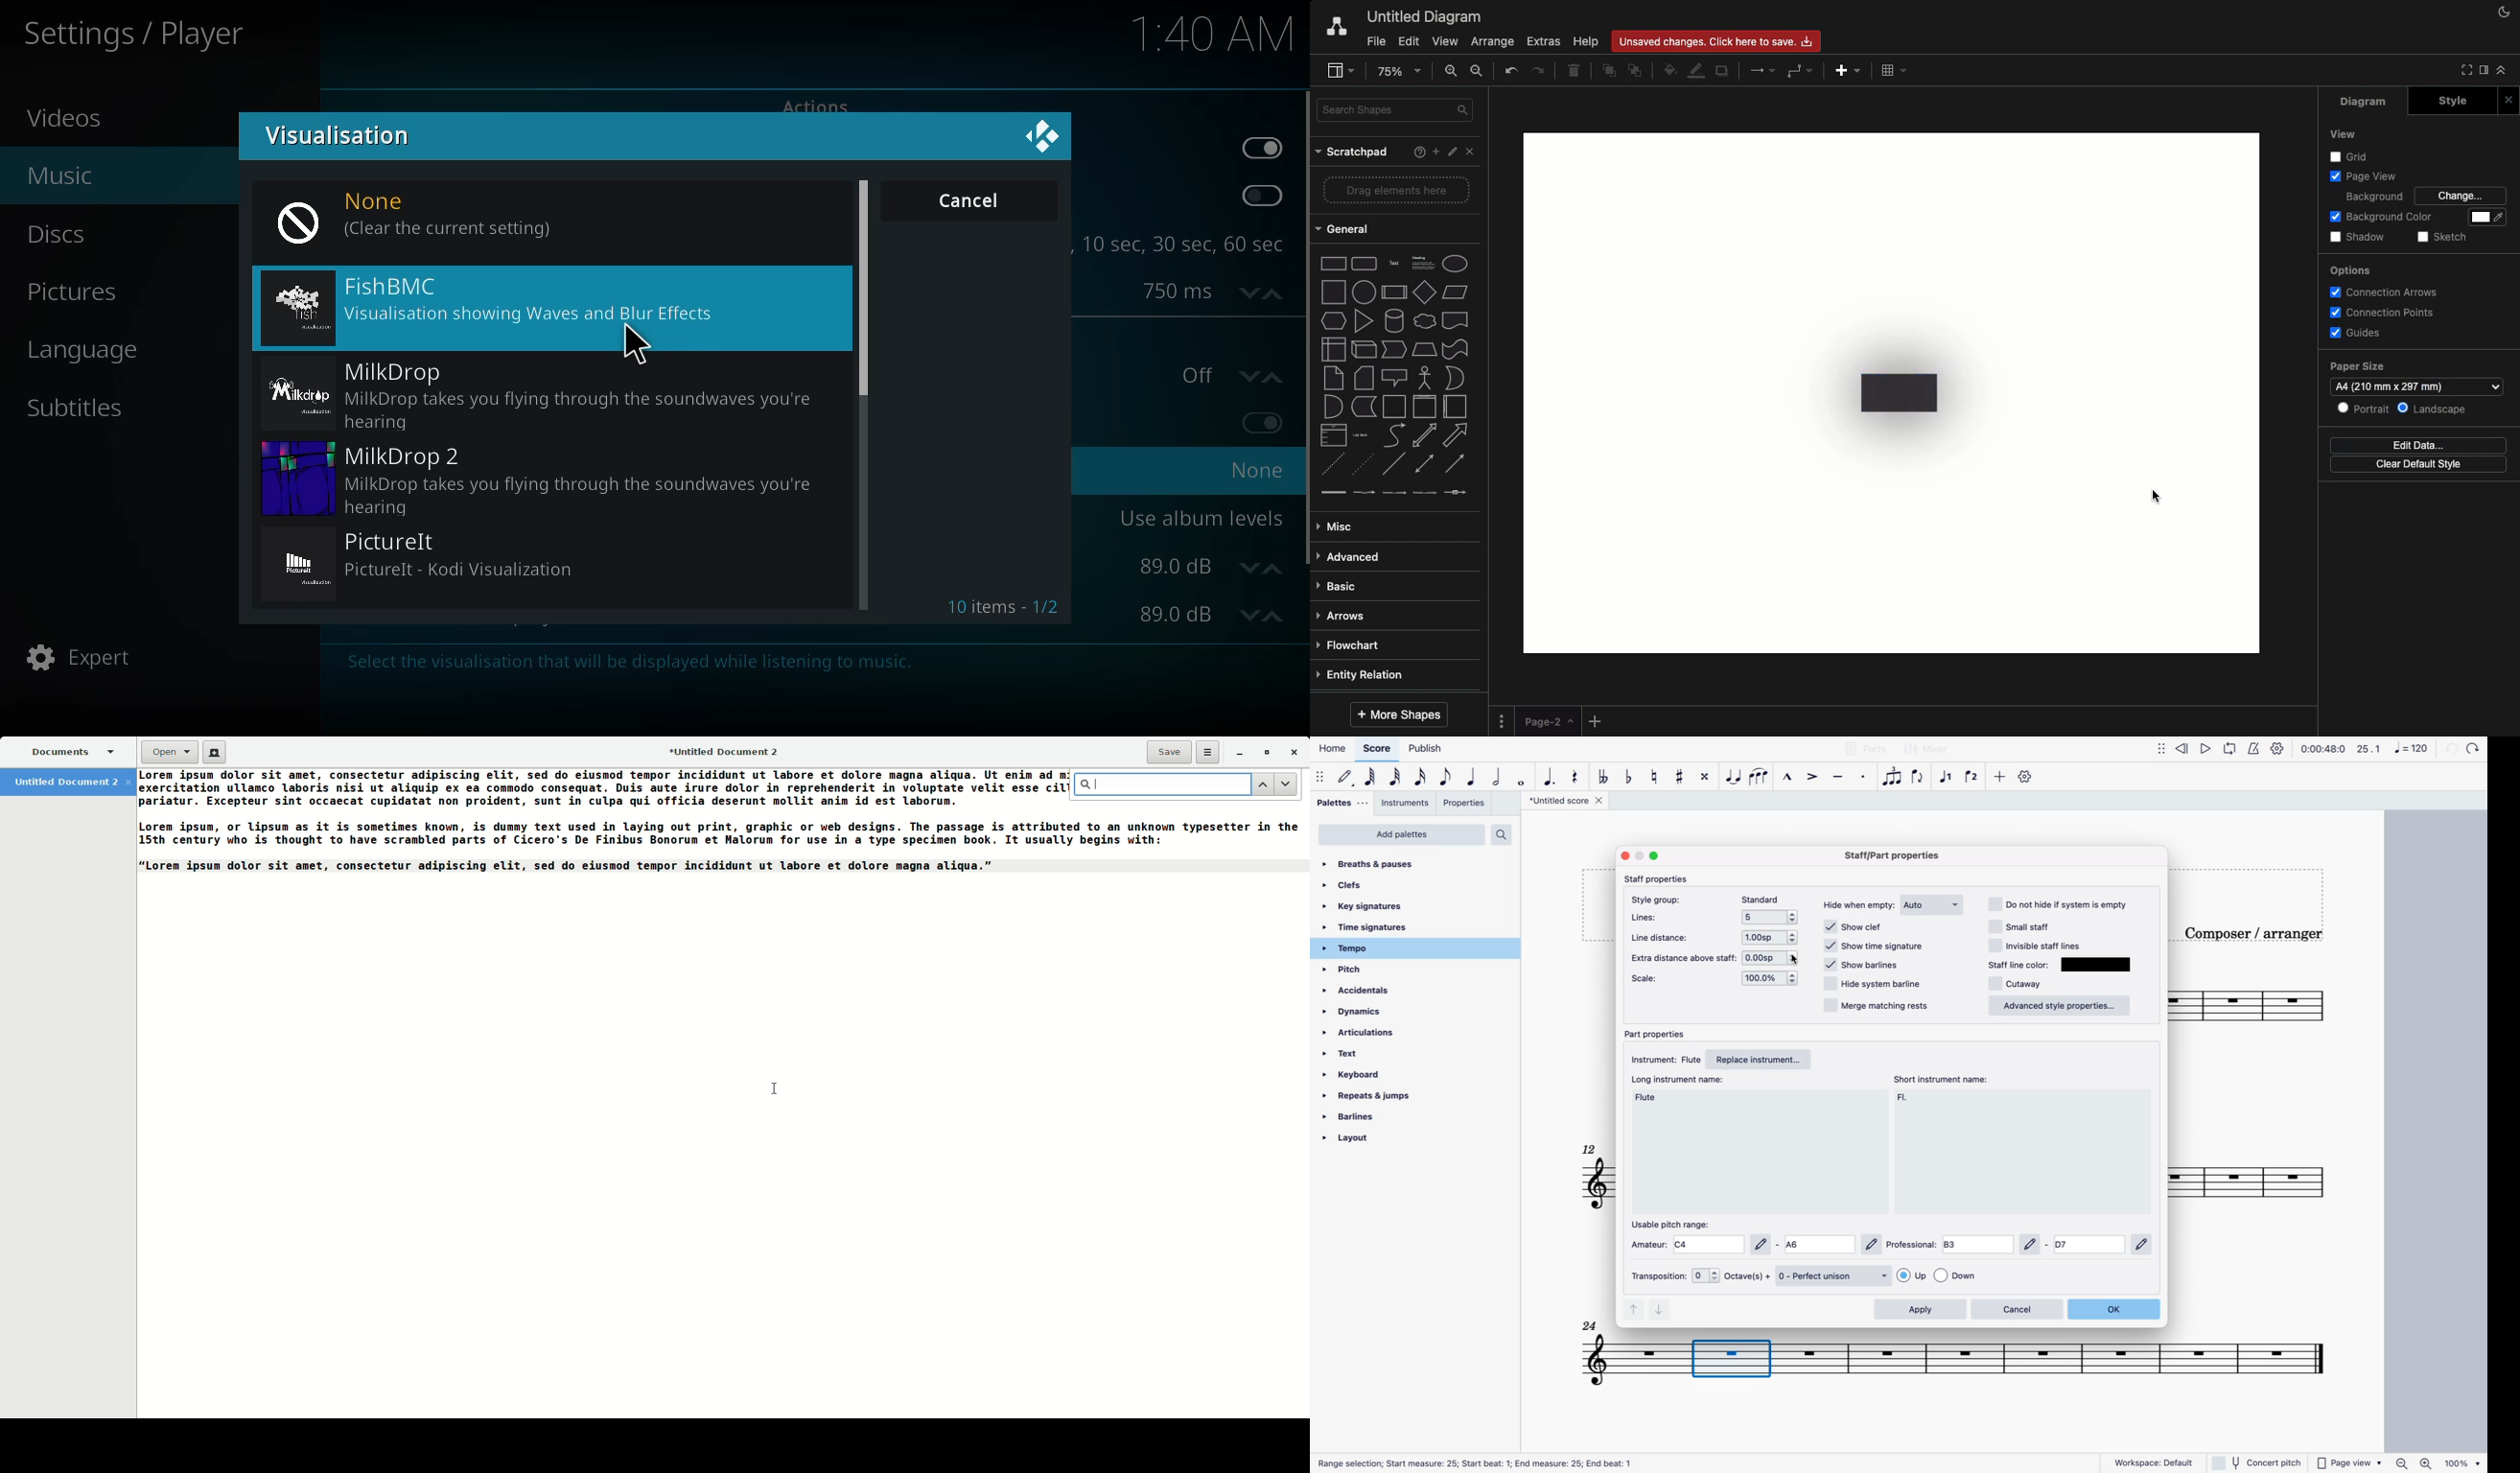 The image size is (2520, 1484). Describe the element at coordinates (1597, 721) in the screenshot. I see `Add` at that location.